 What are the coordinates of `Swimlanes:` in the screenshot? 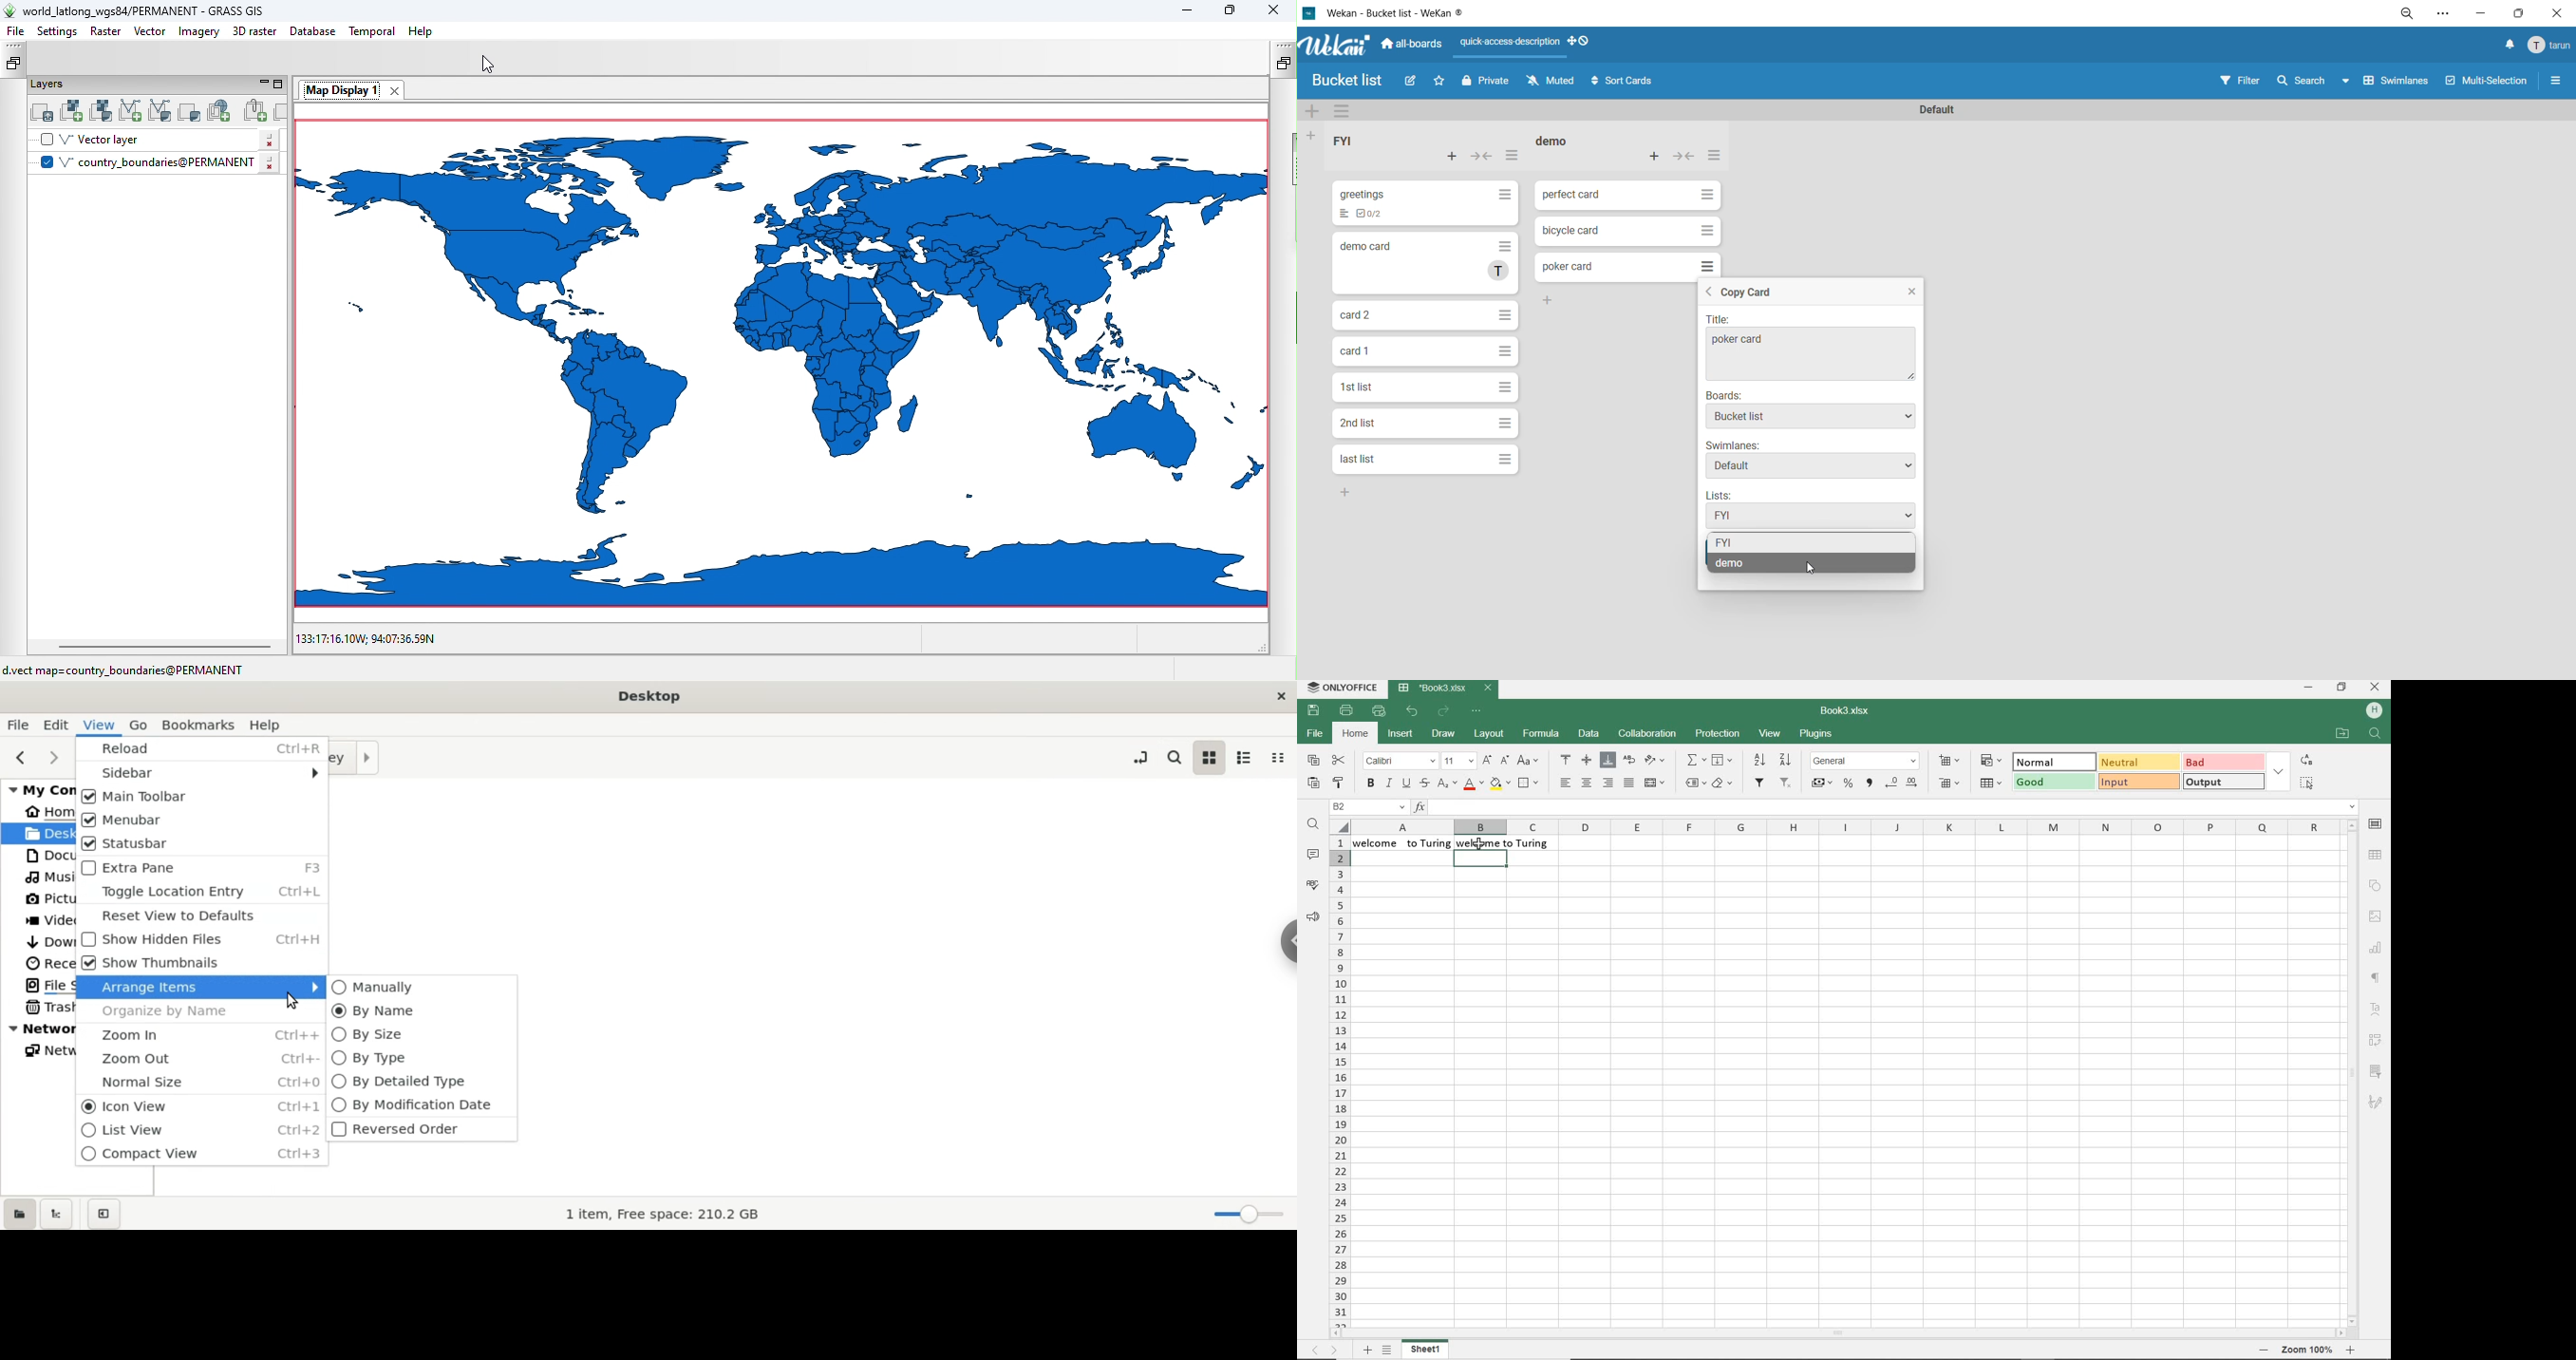 It's located at (1736, 445).